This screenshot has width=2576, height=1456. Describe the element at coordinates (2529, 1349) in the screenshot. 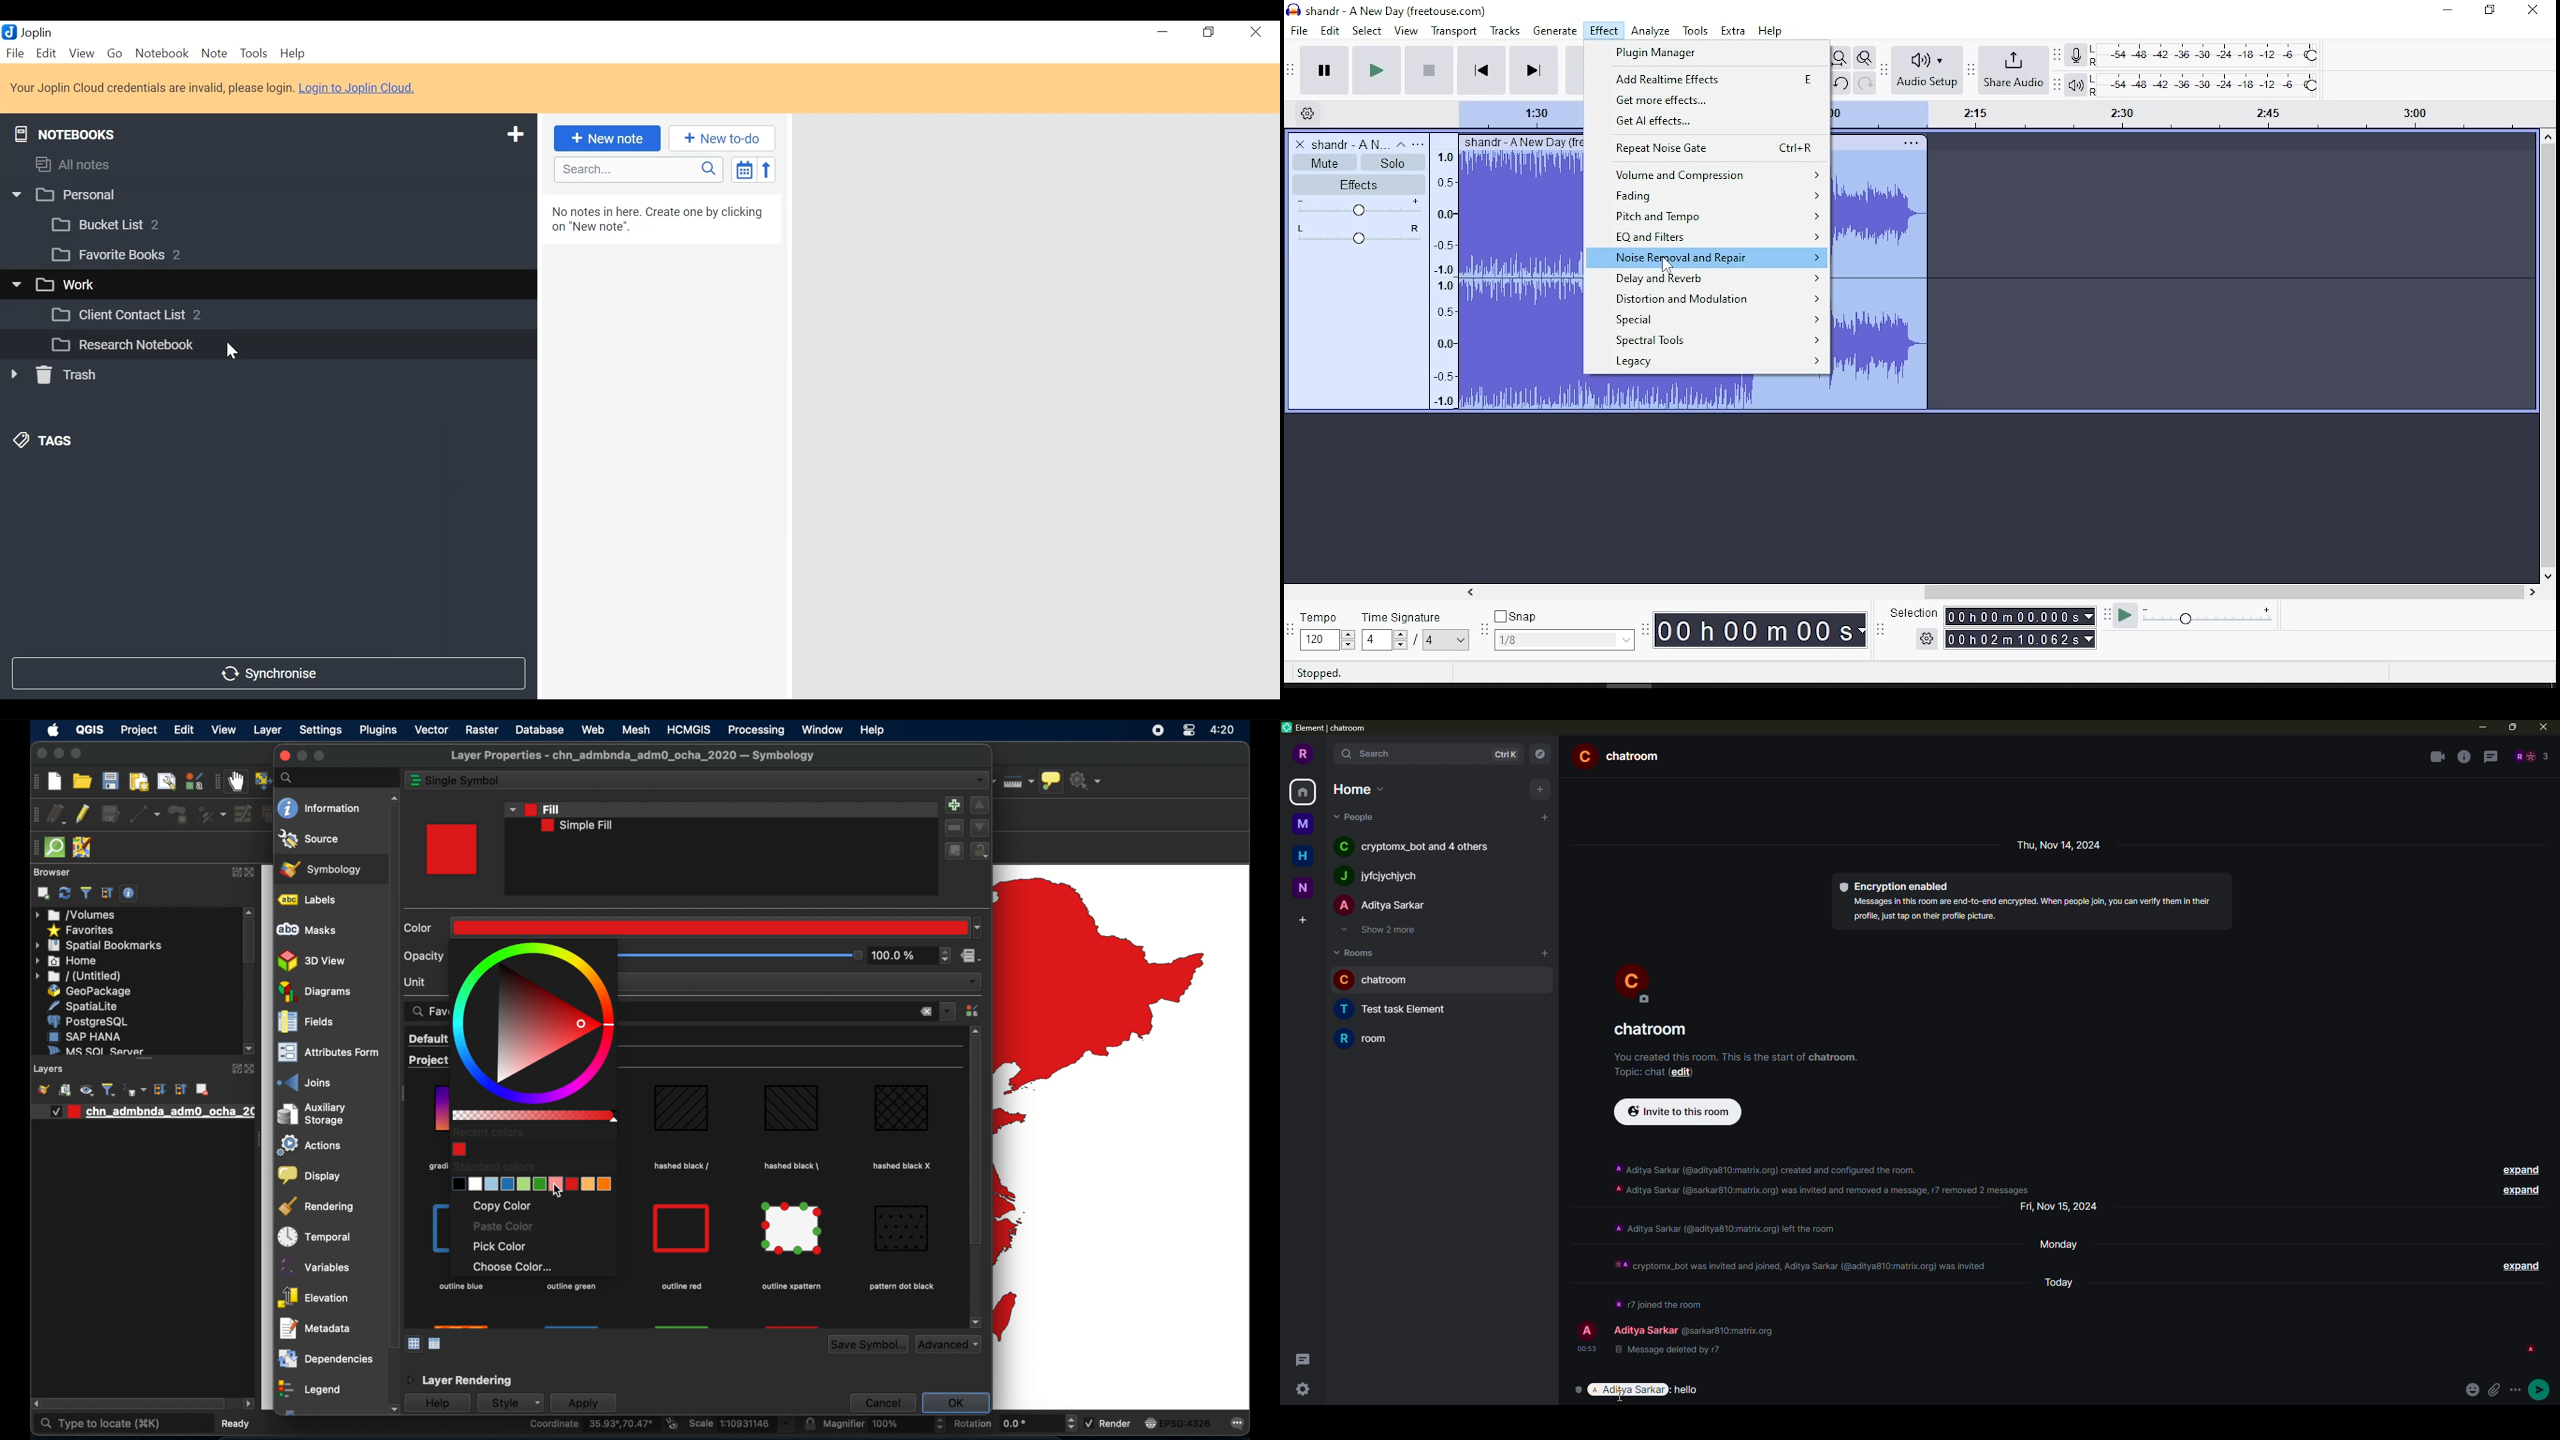

I see `seen` at that location.